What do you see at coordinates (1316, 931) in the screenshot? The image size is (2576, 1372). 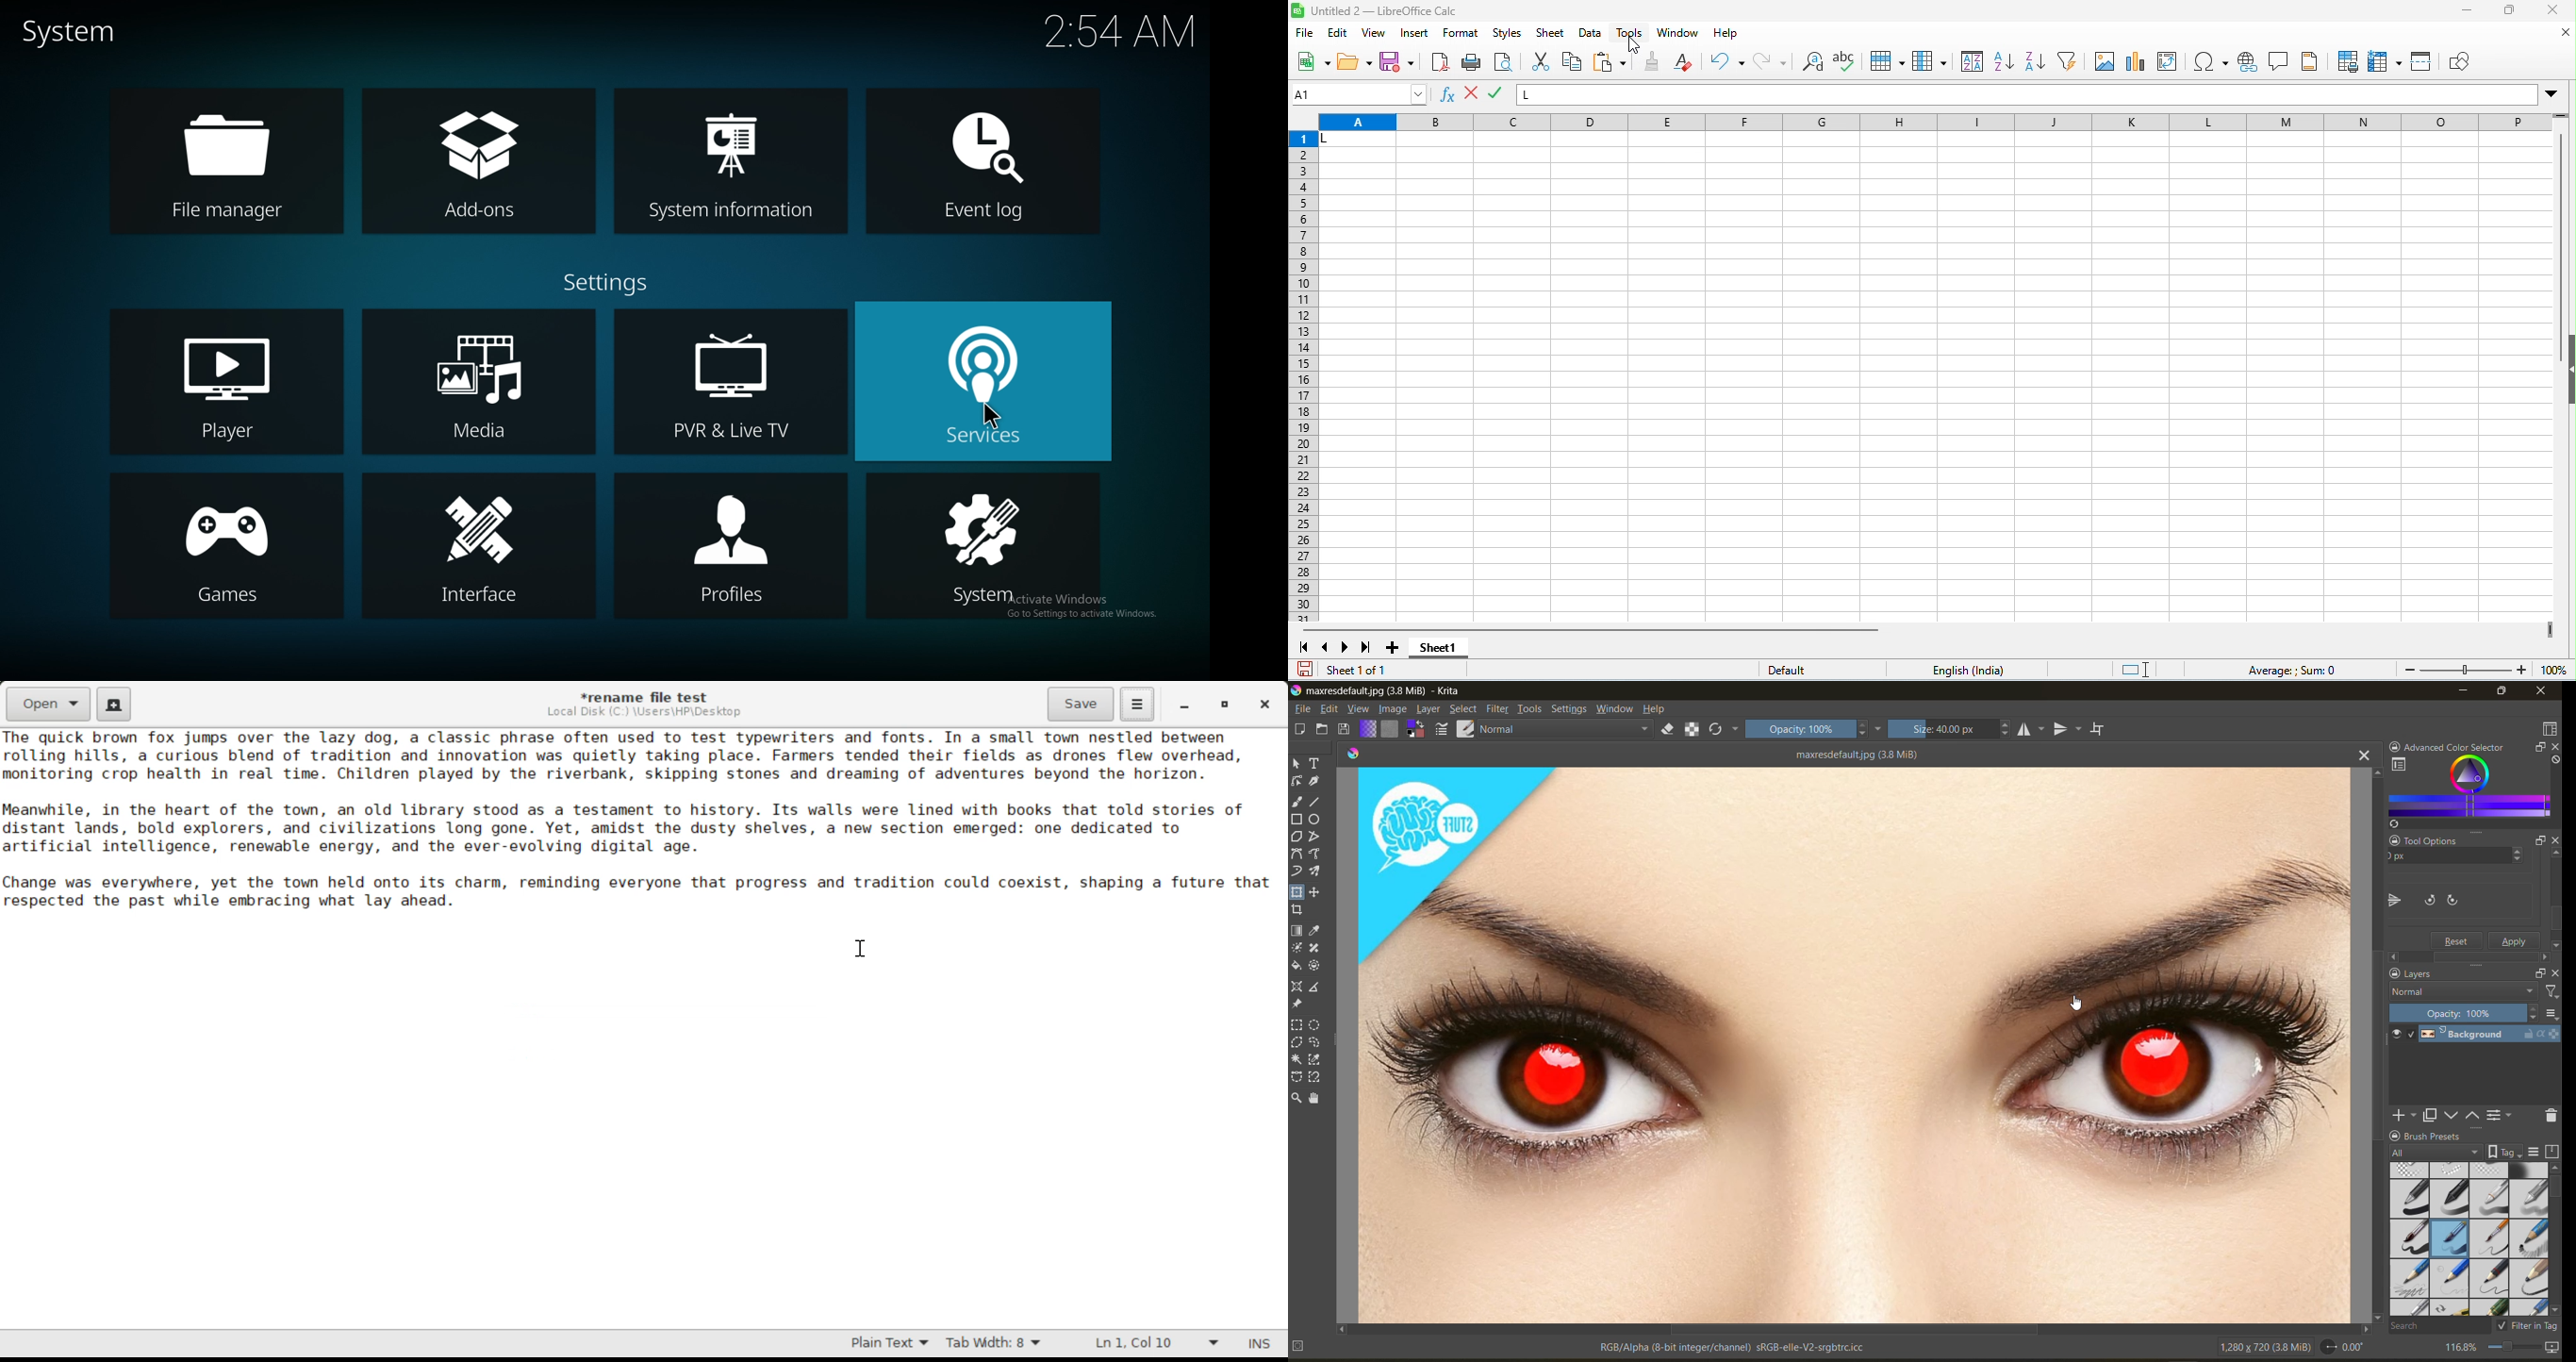 I see `tool` at bounding box center [1316, 931].